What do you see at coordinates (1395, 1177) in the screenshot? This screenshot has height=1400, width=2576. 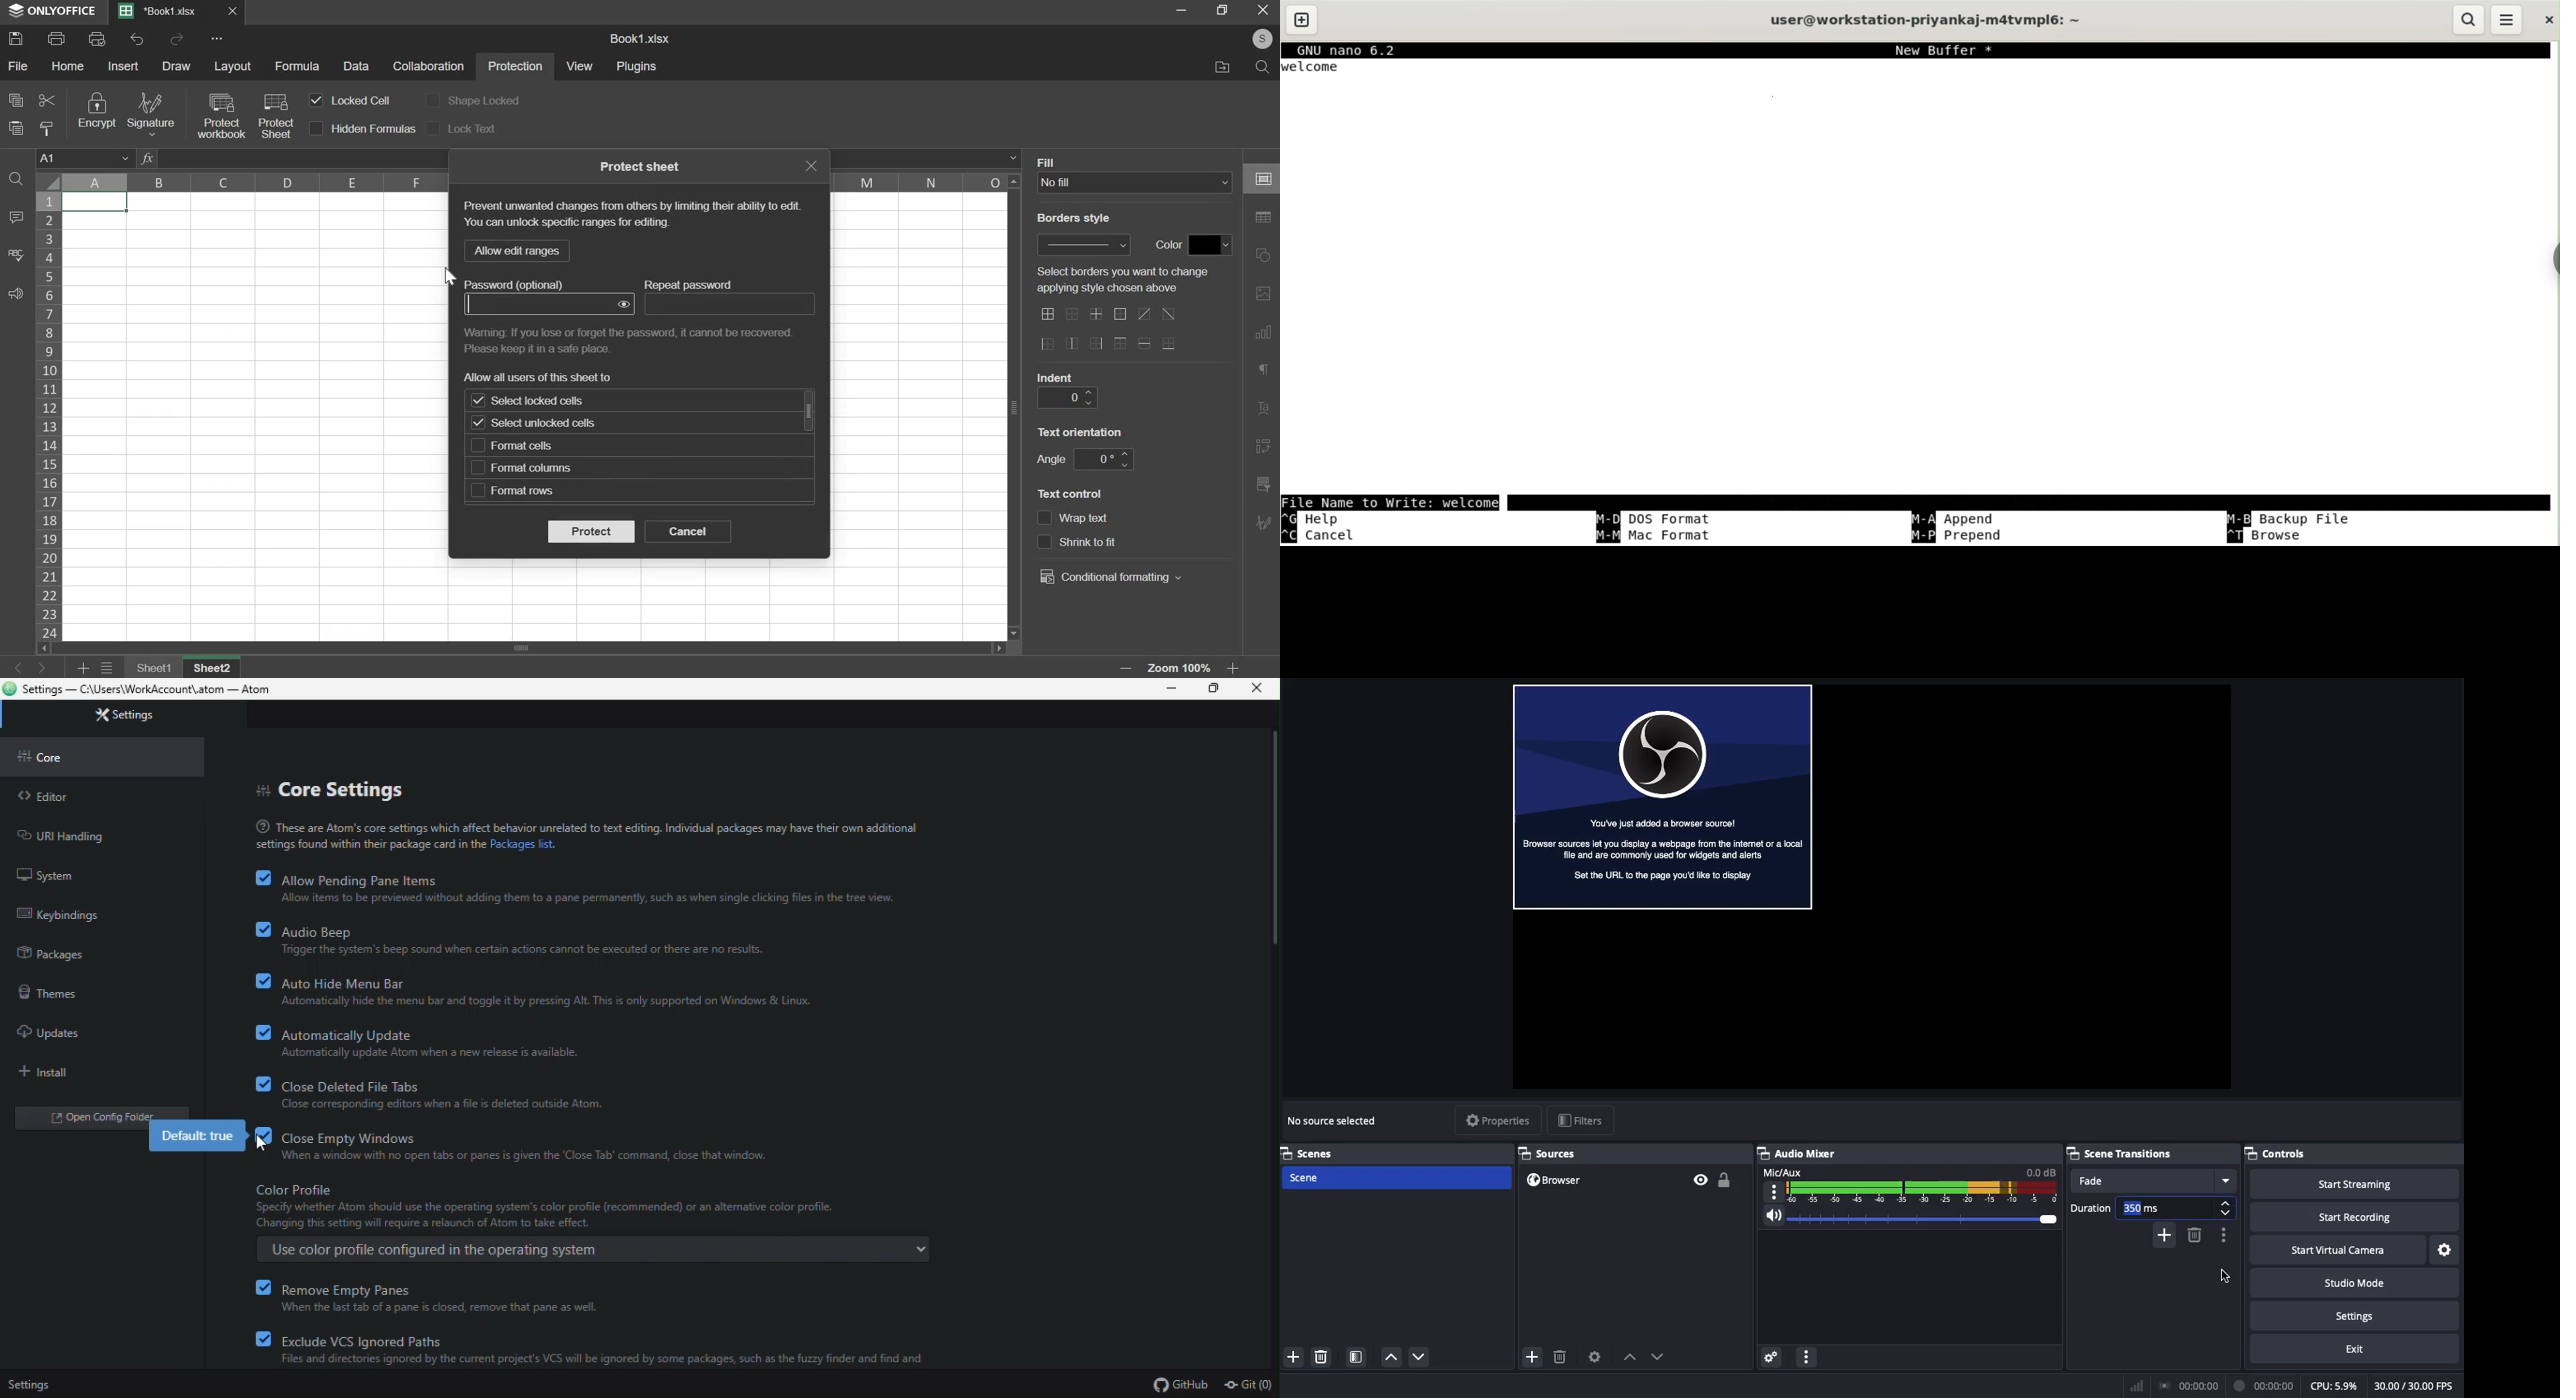 I see `Scene` at bounding box center [1395, 1177].